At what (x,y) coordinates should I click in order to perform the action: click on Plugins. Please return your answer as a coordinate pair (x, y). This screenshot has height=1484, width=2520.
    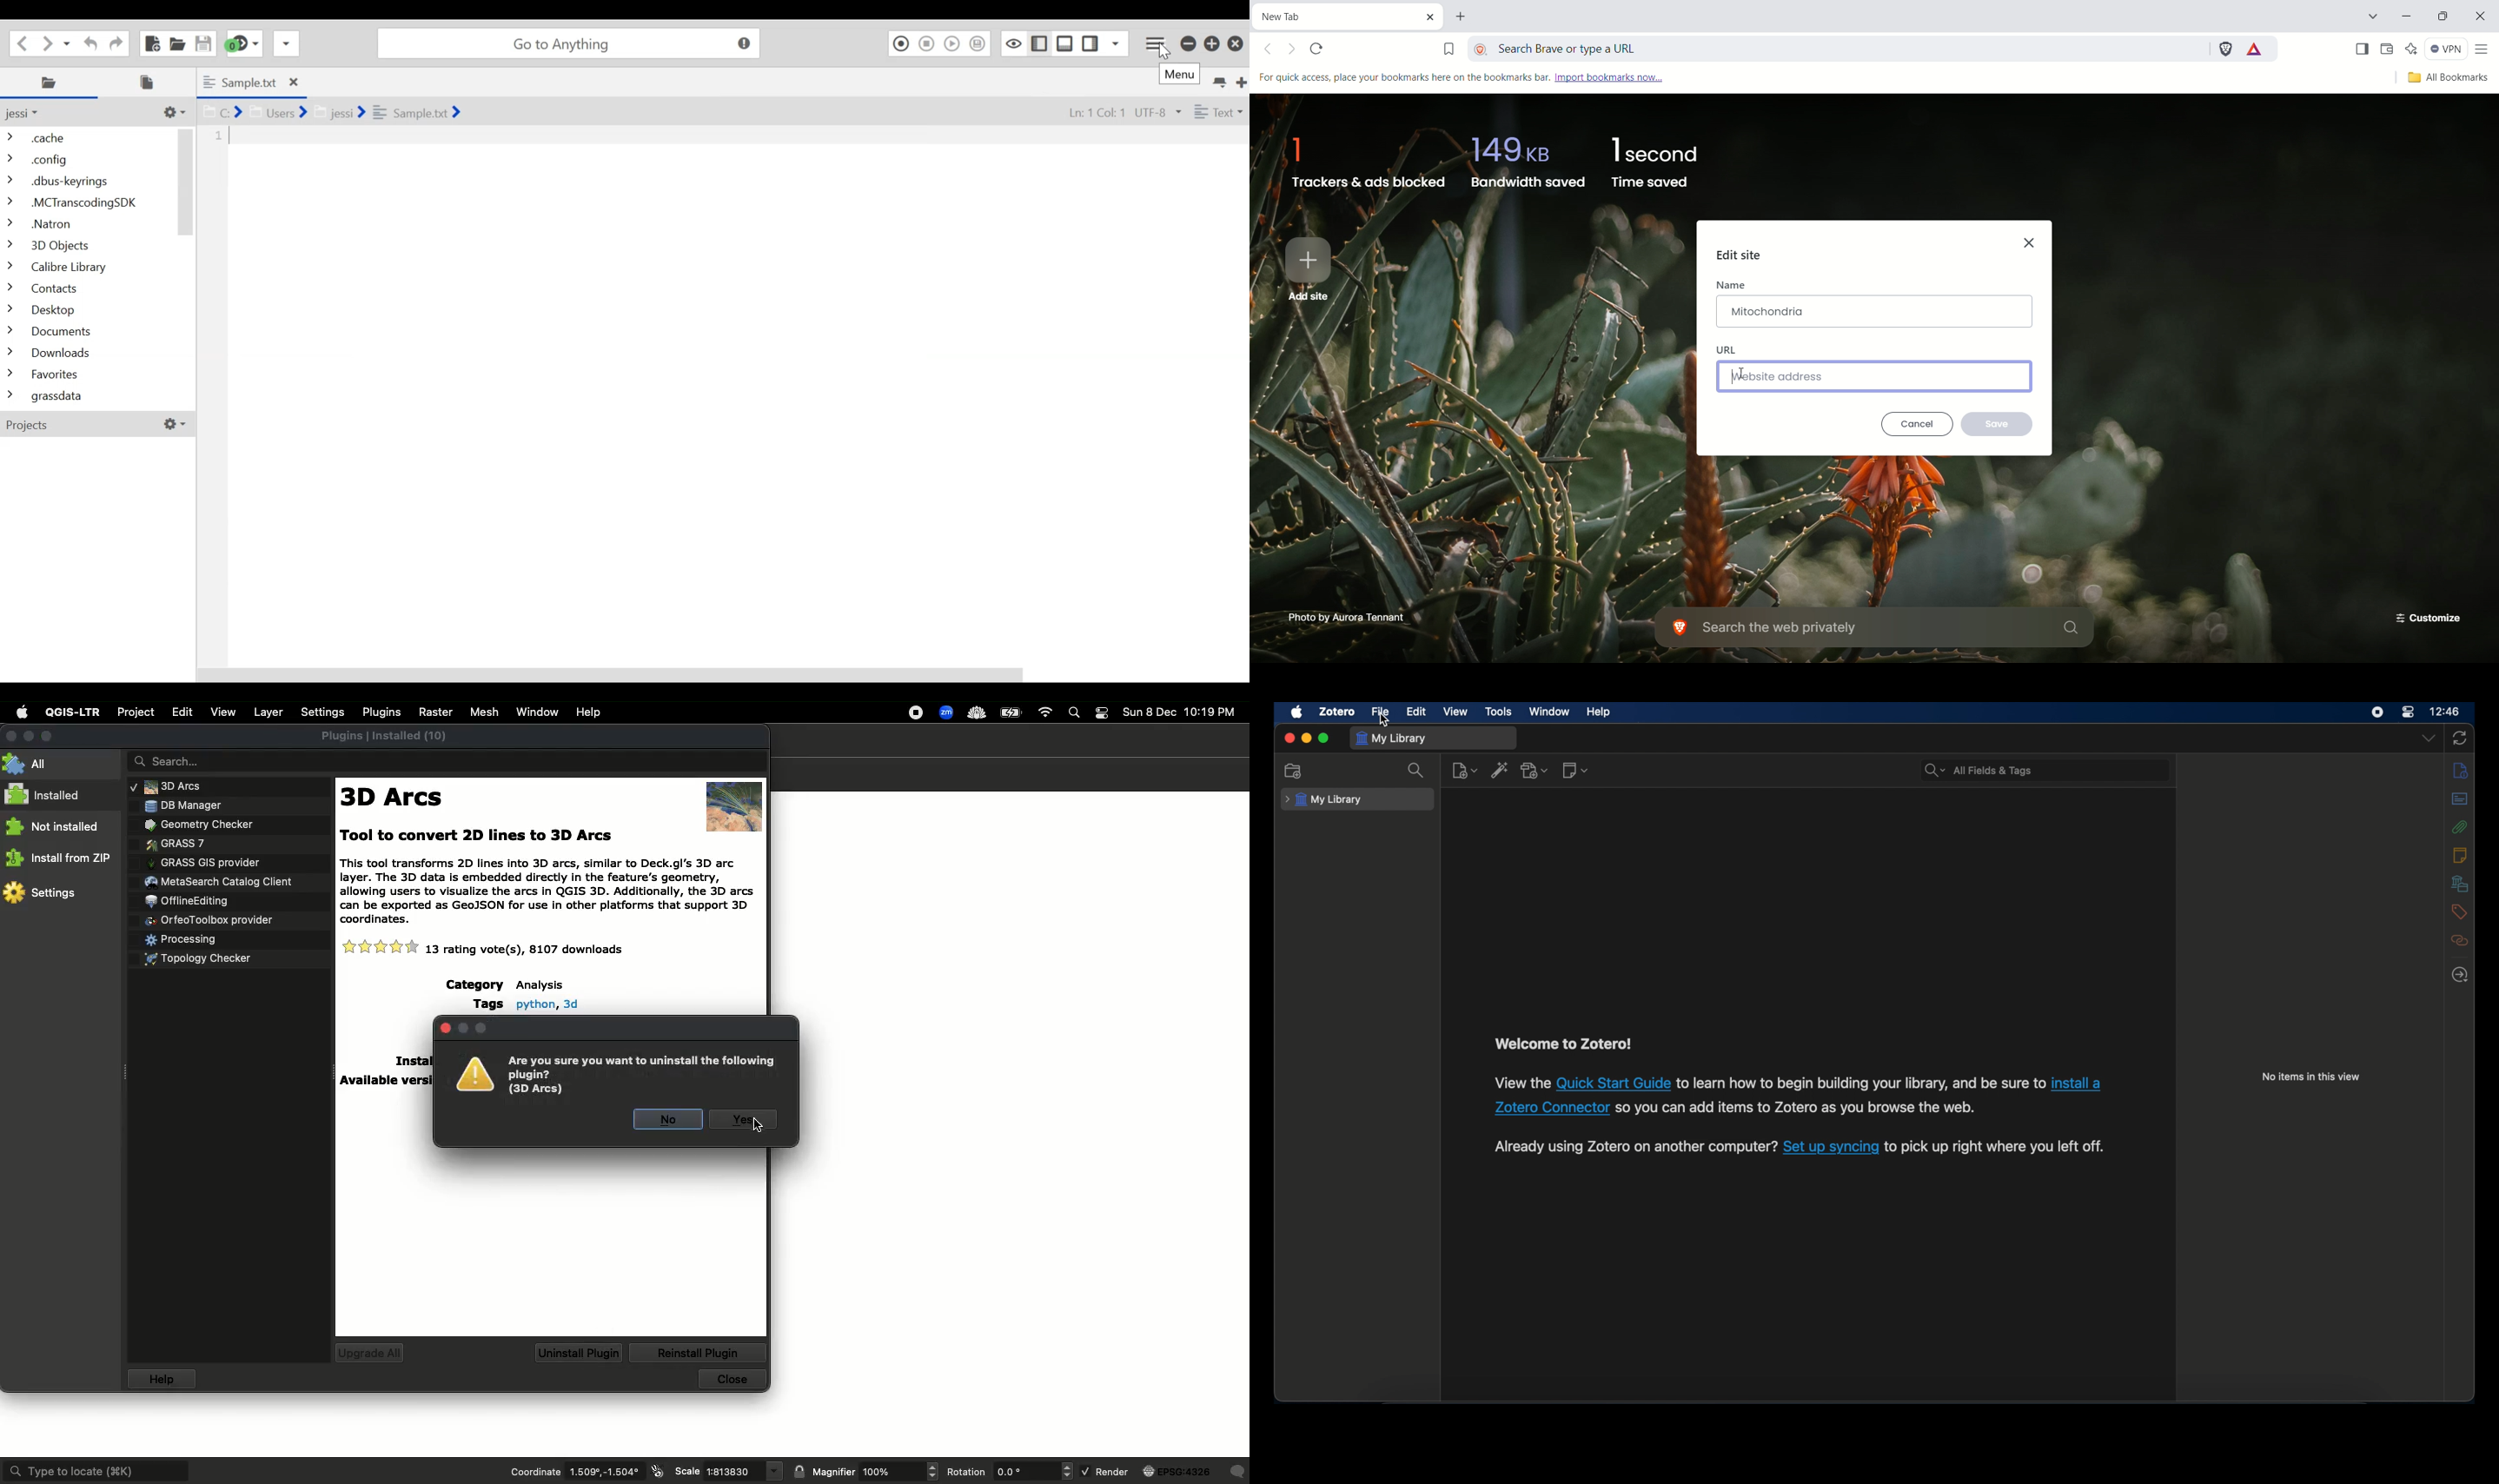
    Looking at the image, I should click on (195, 822).